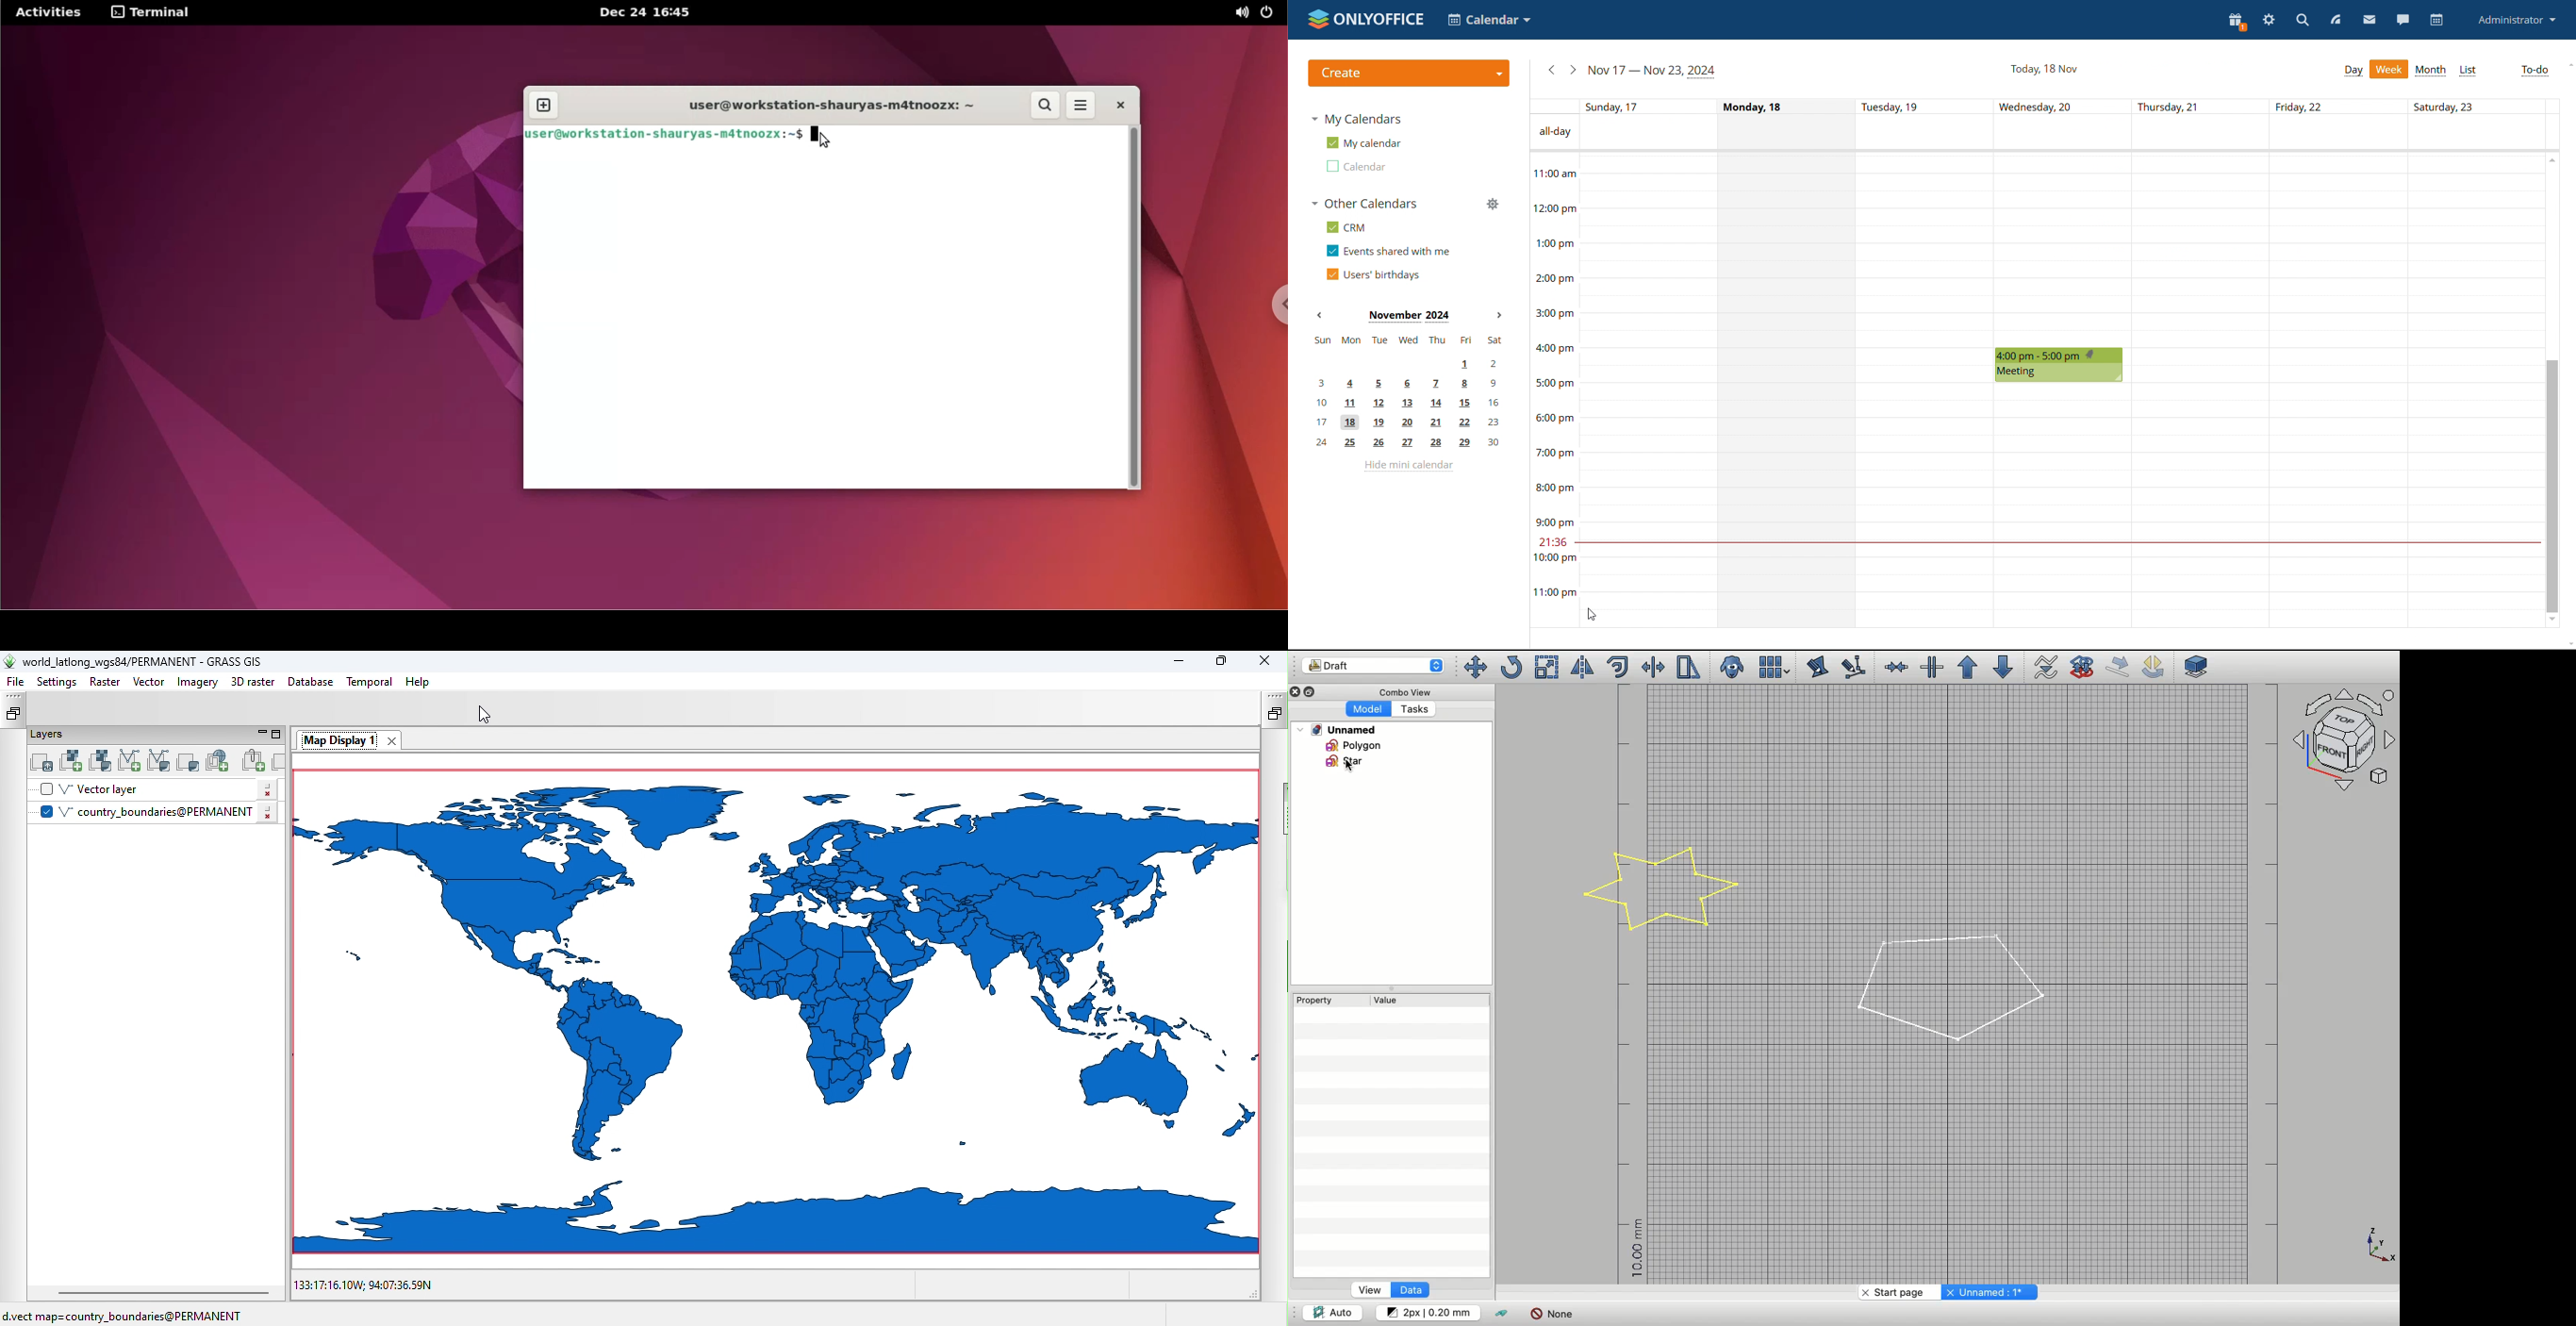 Image resolution: width=2576 pixels, height=1344 pixels. What do you see at coordinates (2056, 543) in the screenshot?
I see `current time` at bounding box center [2056, 543].